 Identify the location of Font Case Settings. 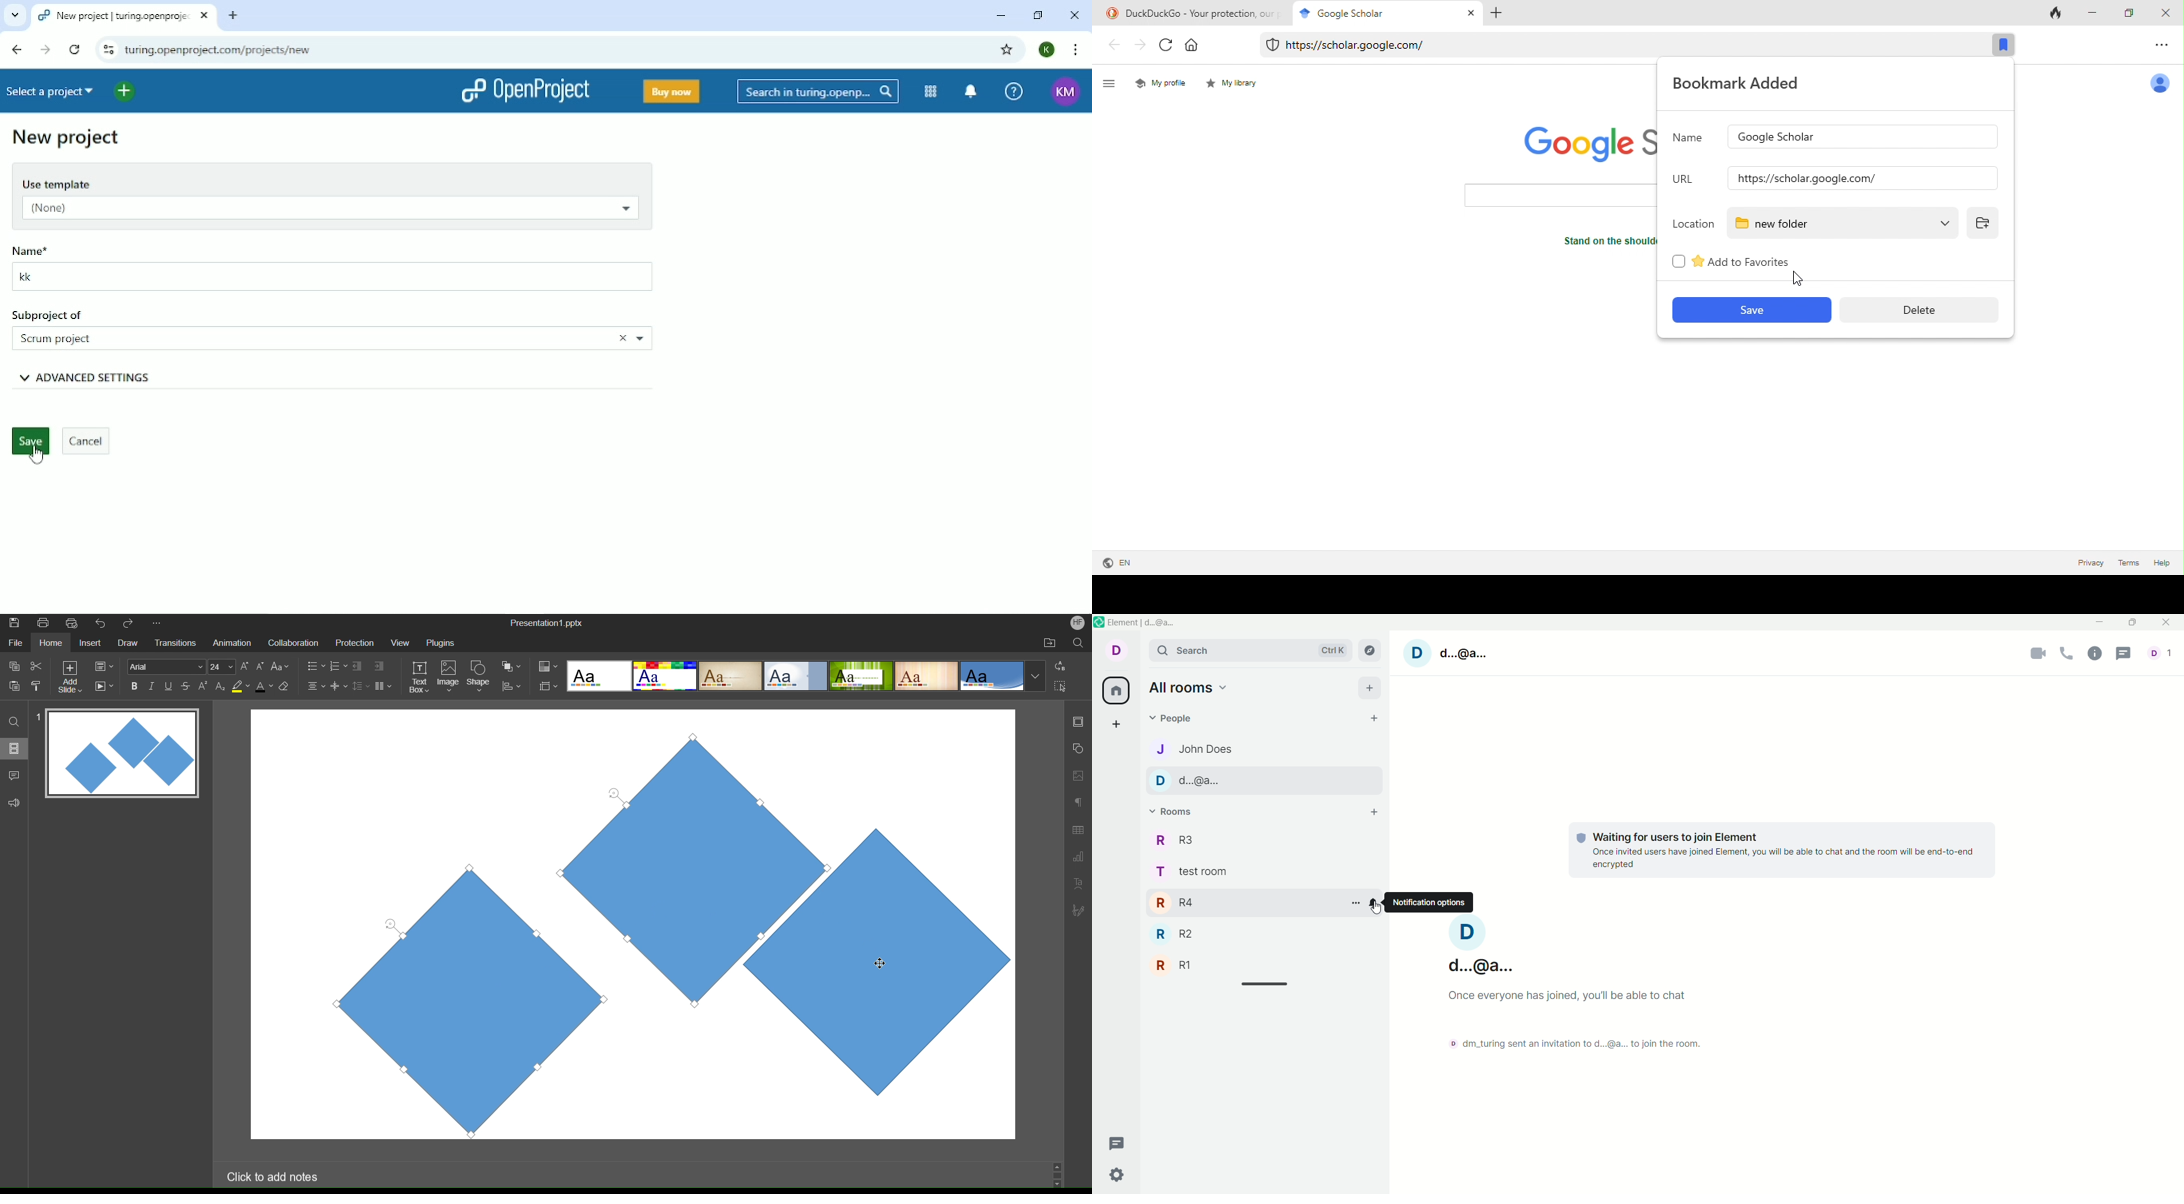
(280, 666).